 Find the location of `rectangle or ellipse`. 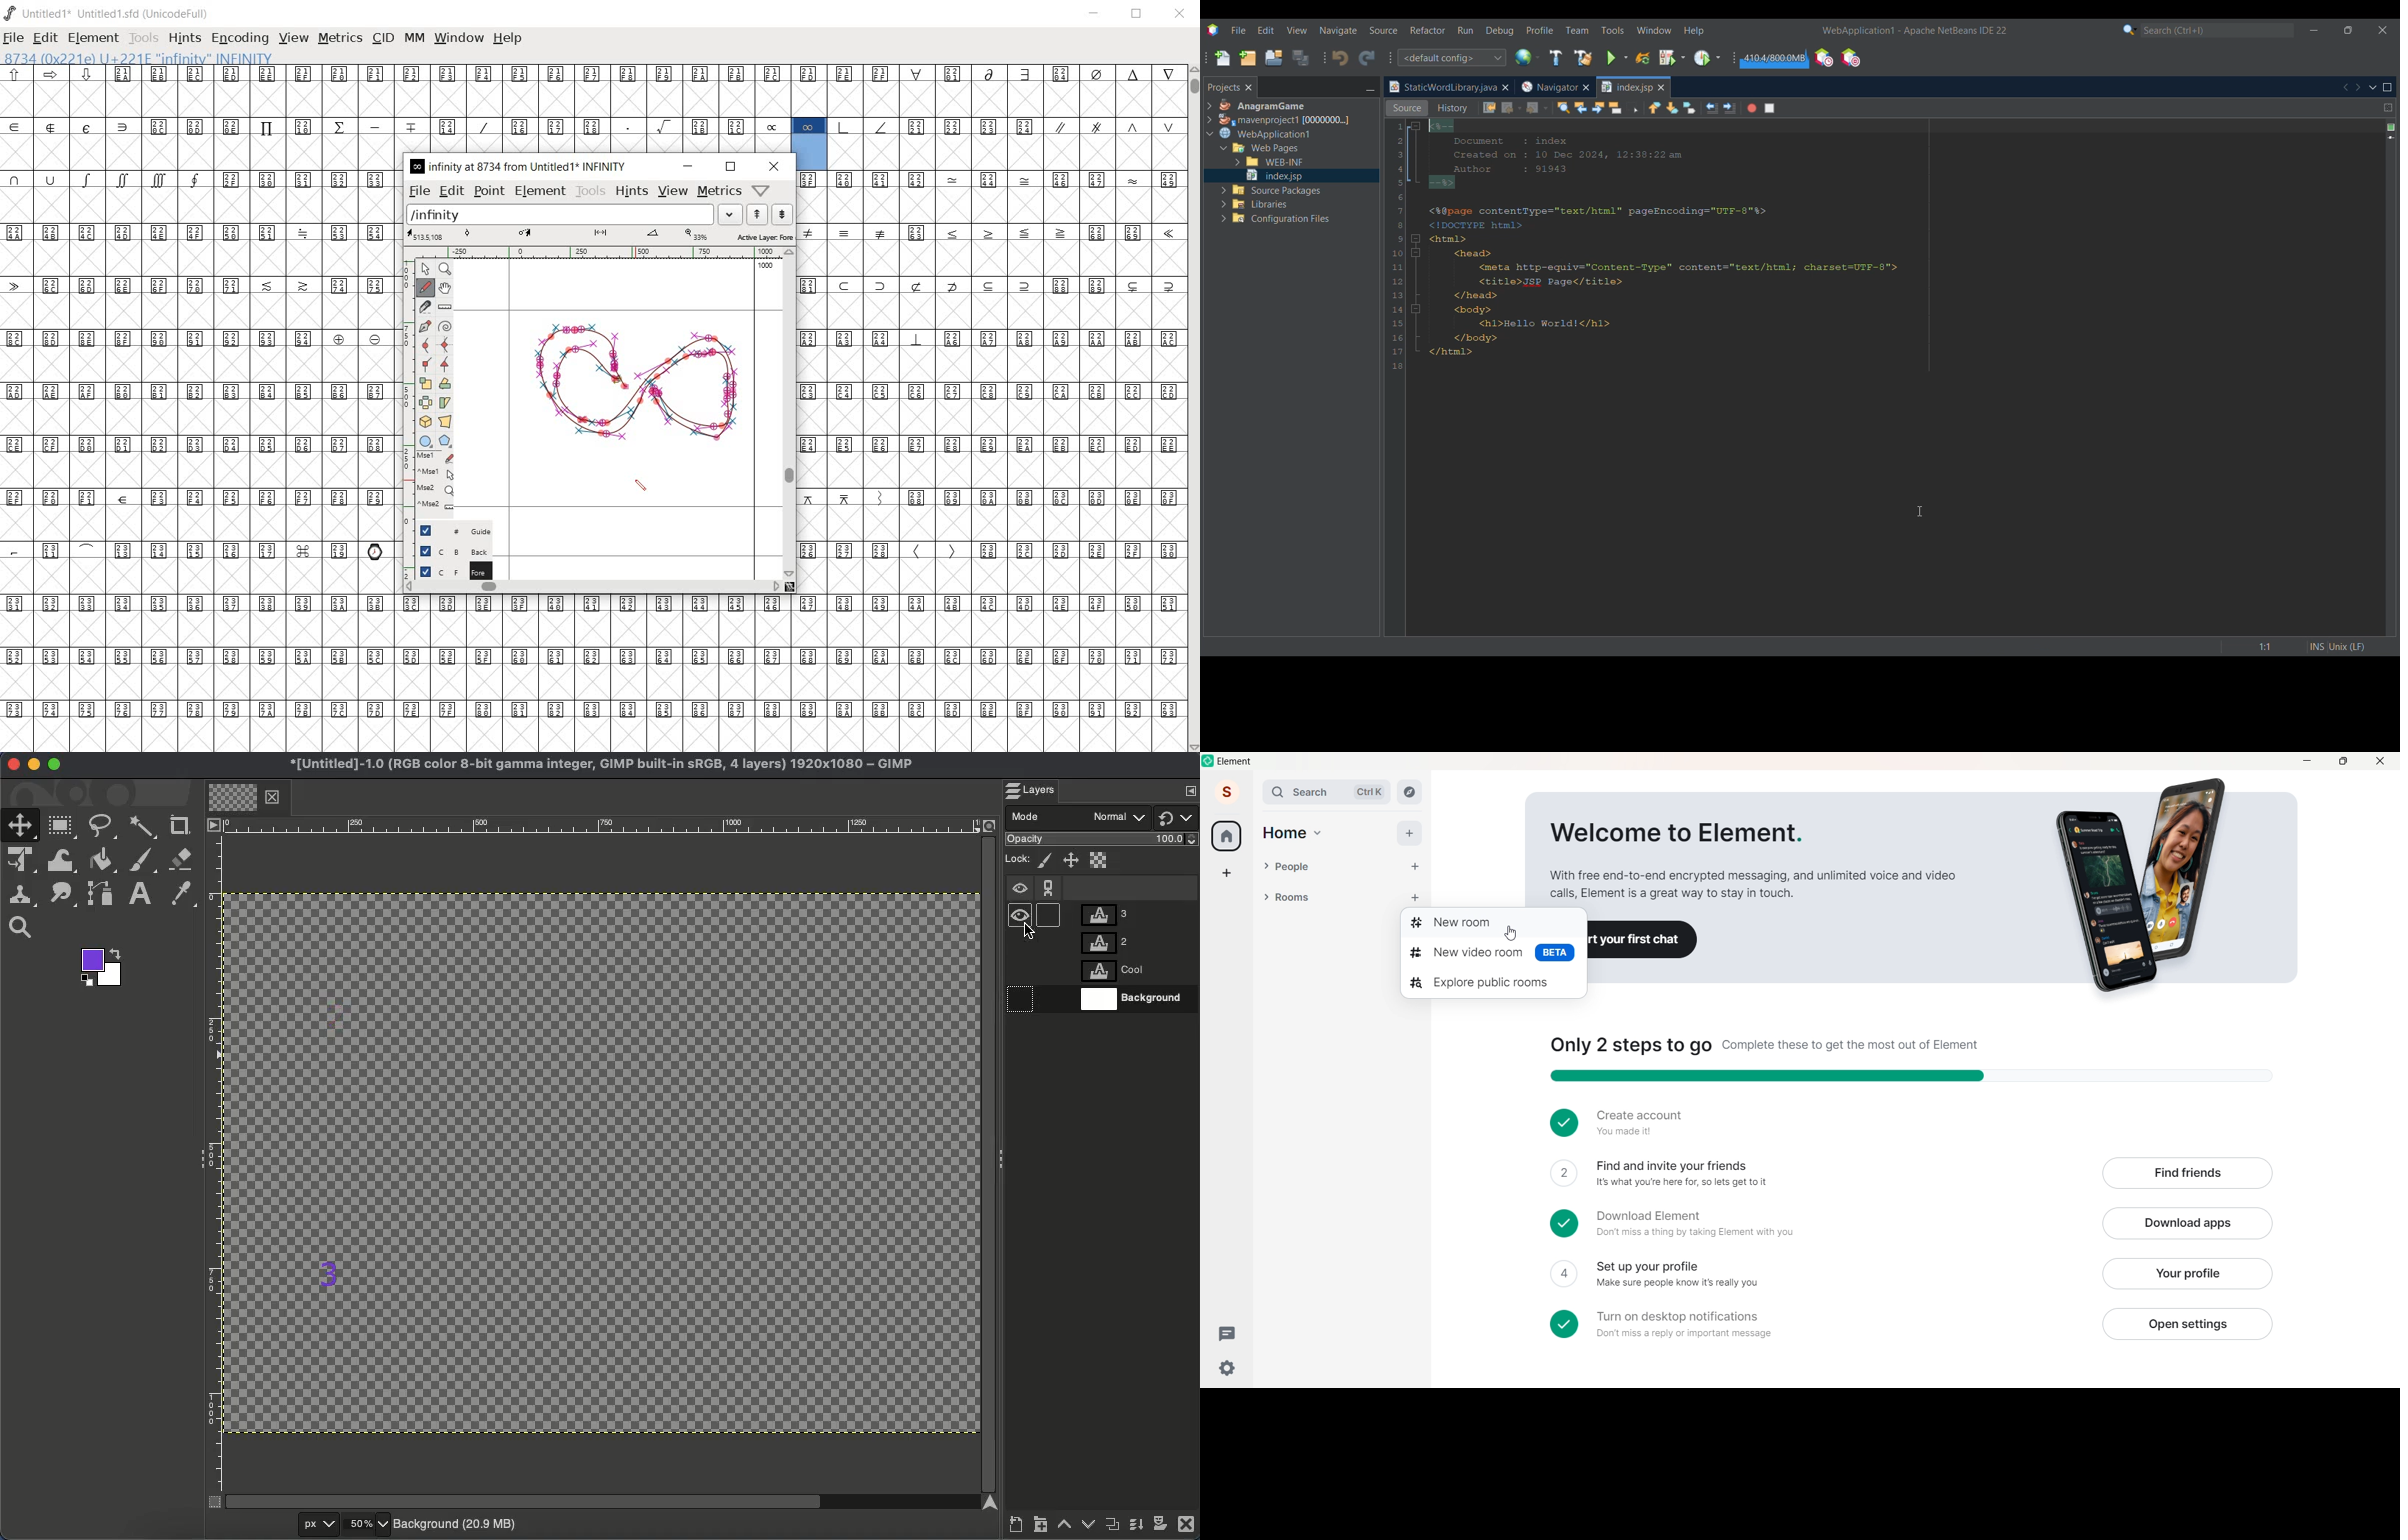

rectangle or ellipse is located at coordinates (424, 439).